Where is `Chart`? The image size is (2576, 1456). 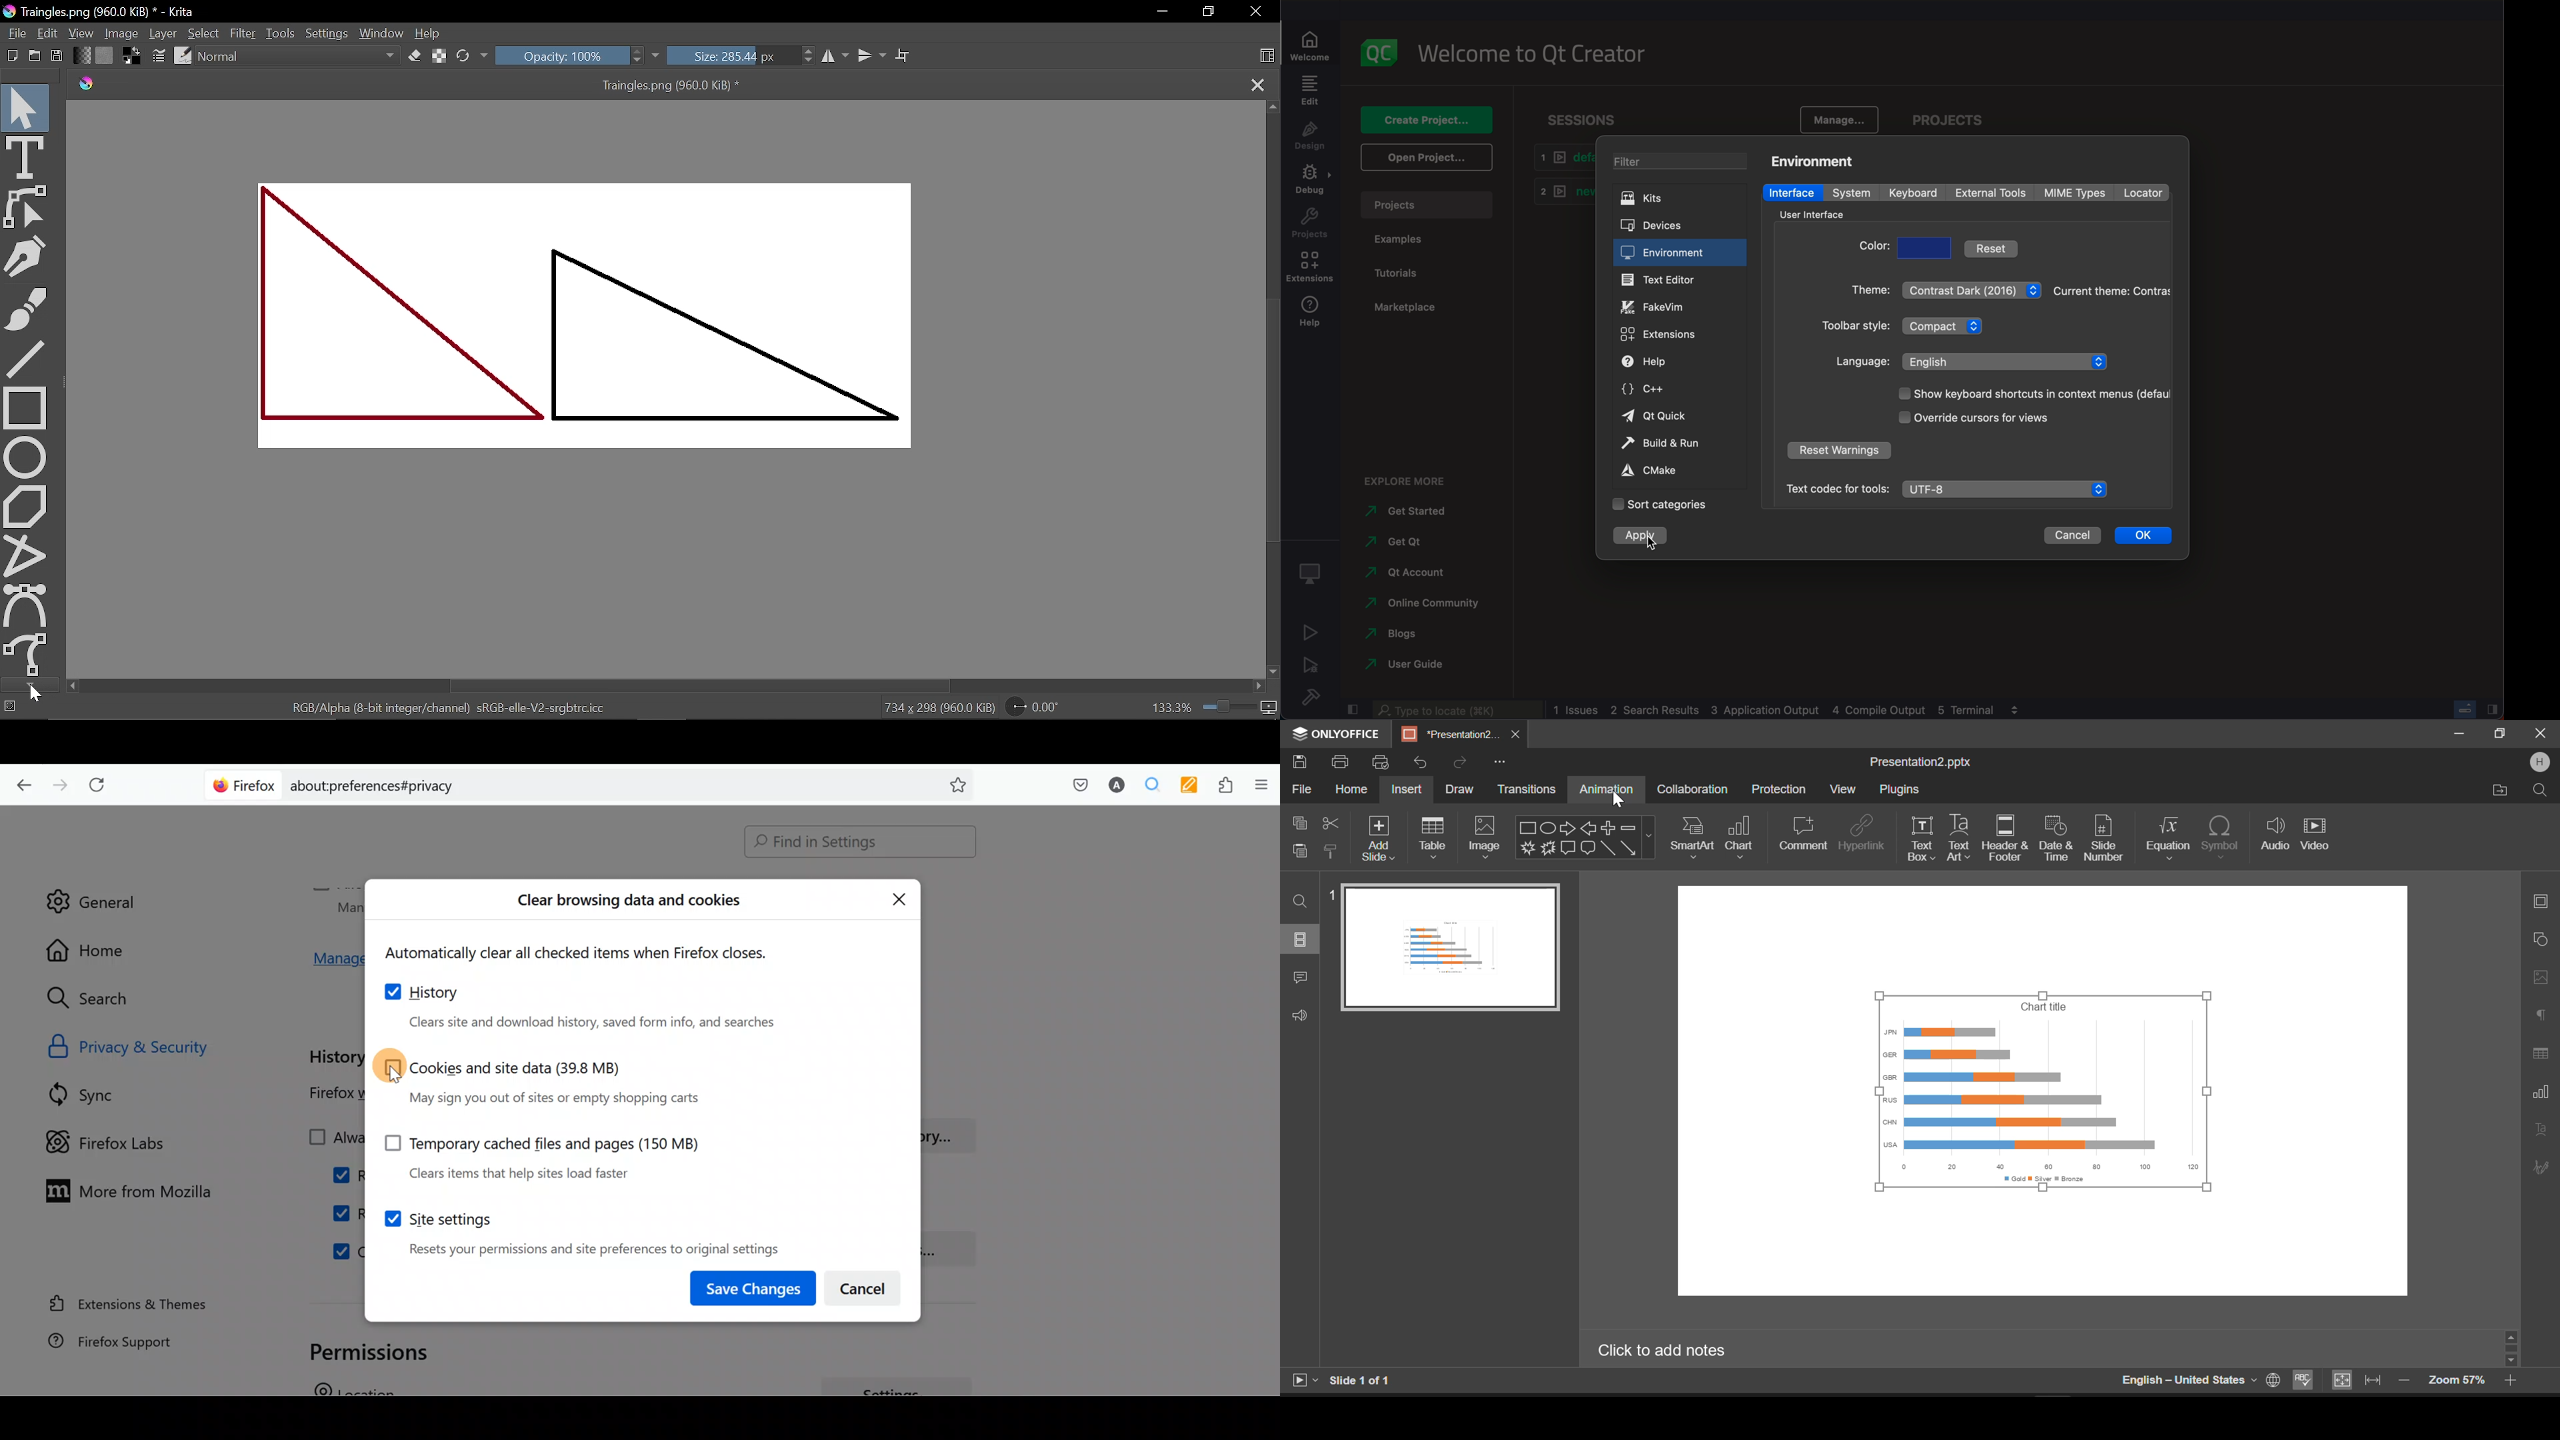
Chart is located at coordinates (1739, 837).